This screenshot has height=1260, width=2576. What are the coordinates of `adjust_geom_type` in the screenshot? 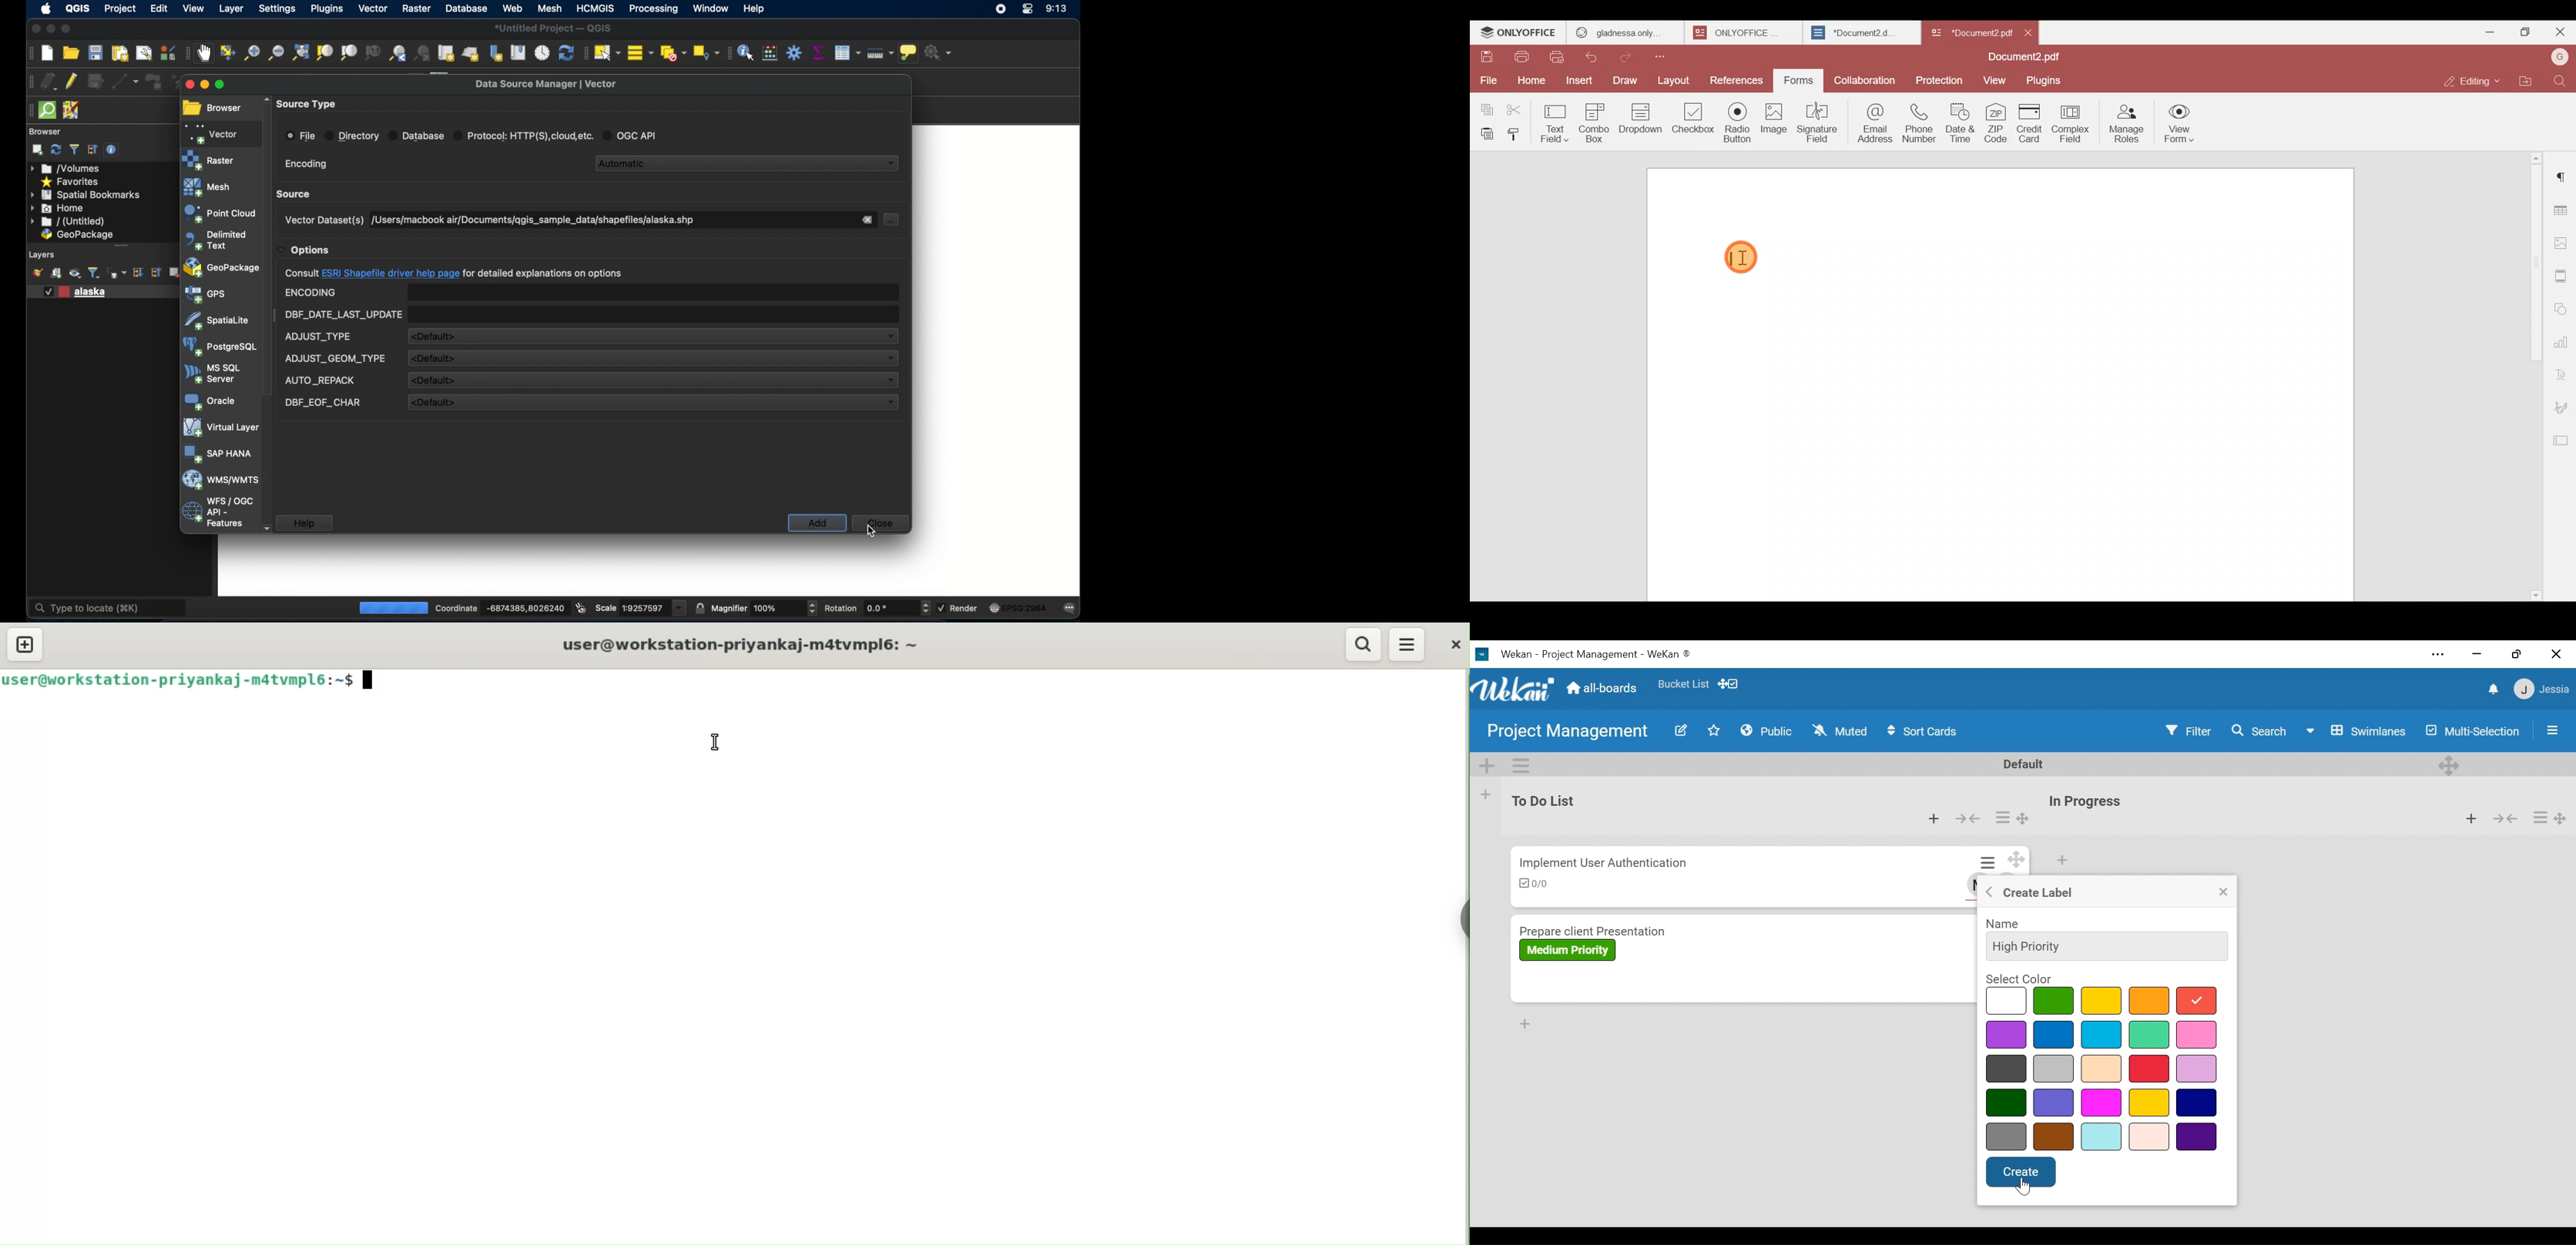 It's located at (335, 359).